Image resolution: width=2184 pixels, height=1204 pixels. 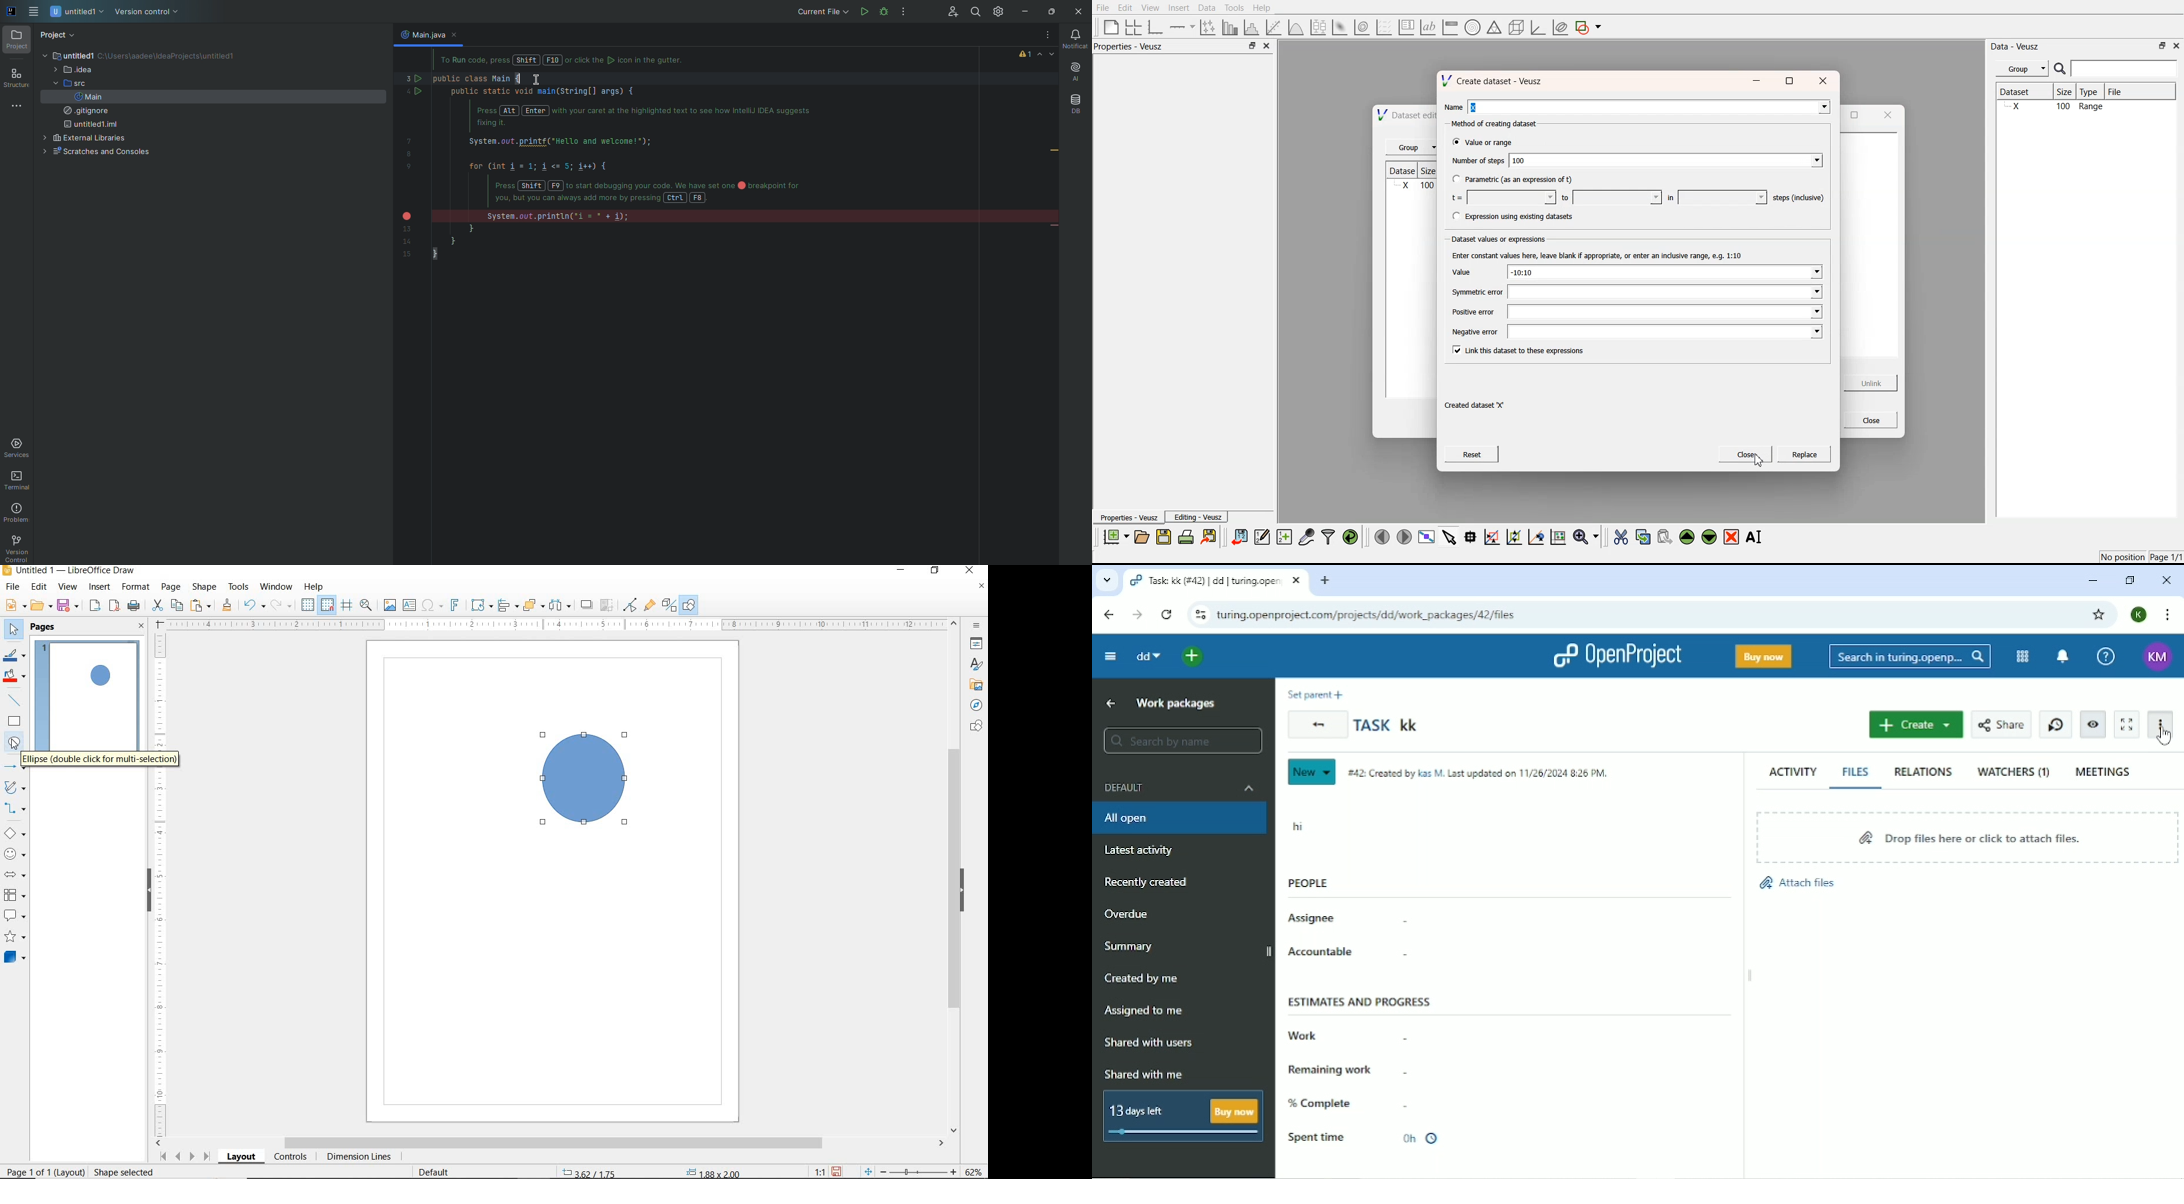 What do you see at coordinates (1457, 197) in the screenshot?
I see `t=` at bounding box center [1457, 197].